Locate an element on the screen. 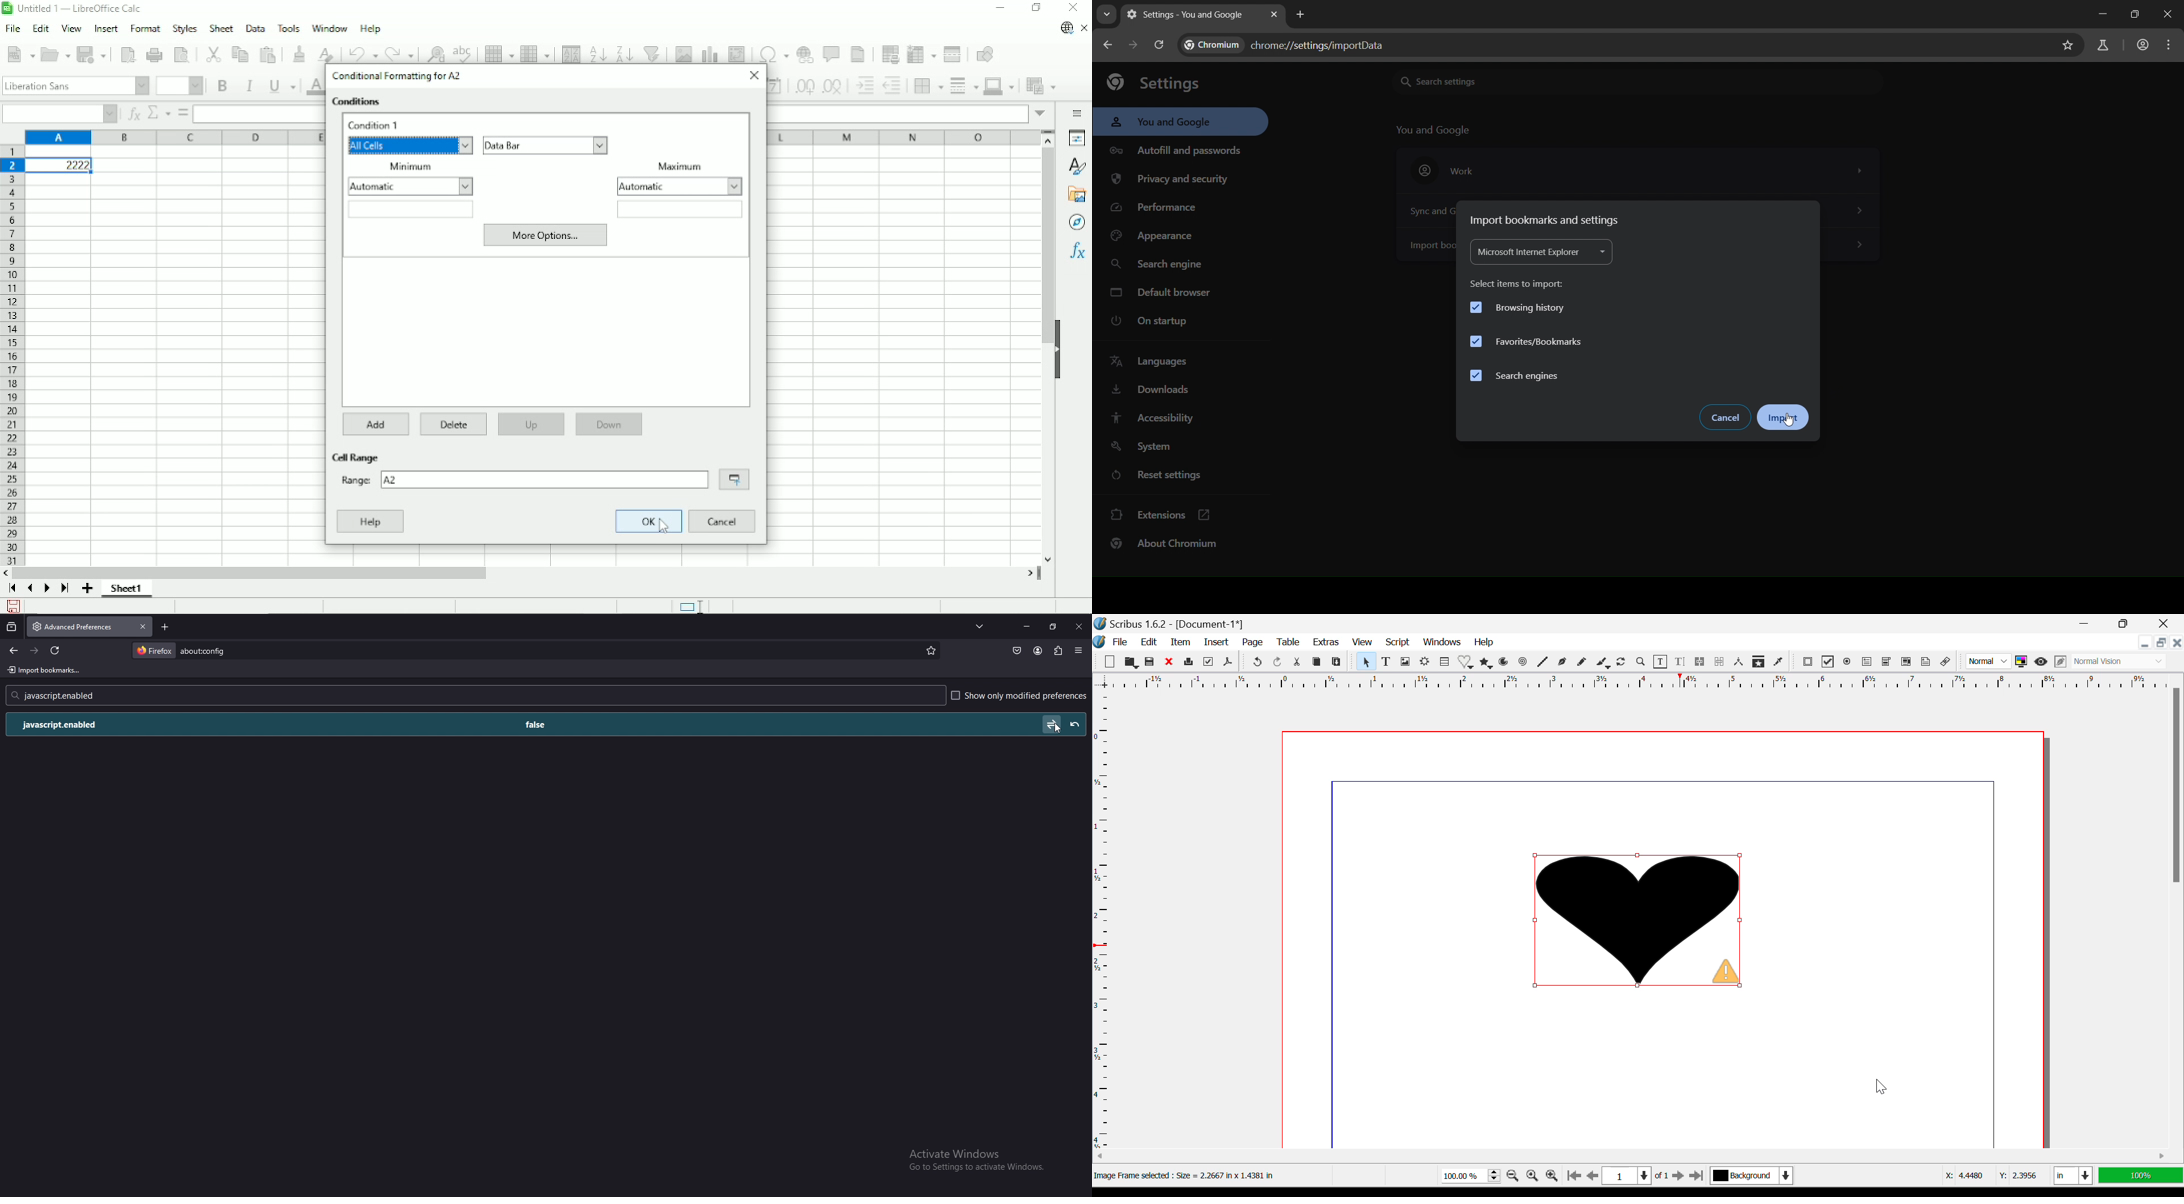 This screenshot has height=1204, width=2184. 100% is located at coordinates (2140, 1177).